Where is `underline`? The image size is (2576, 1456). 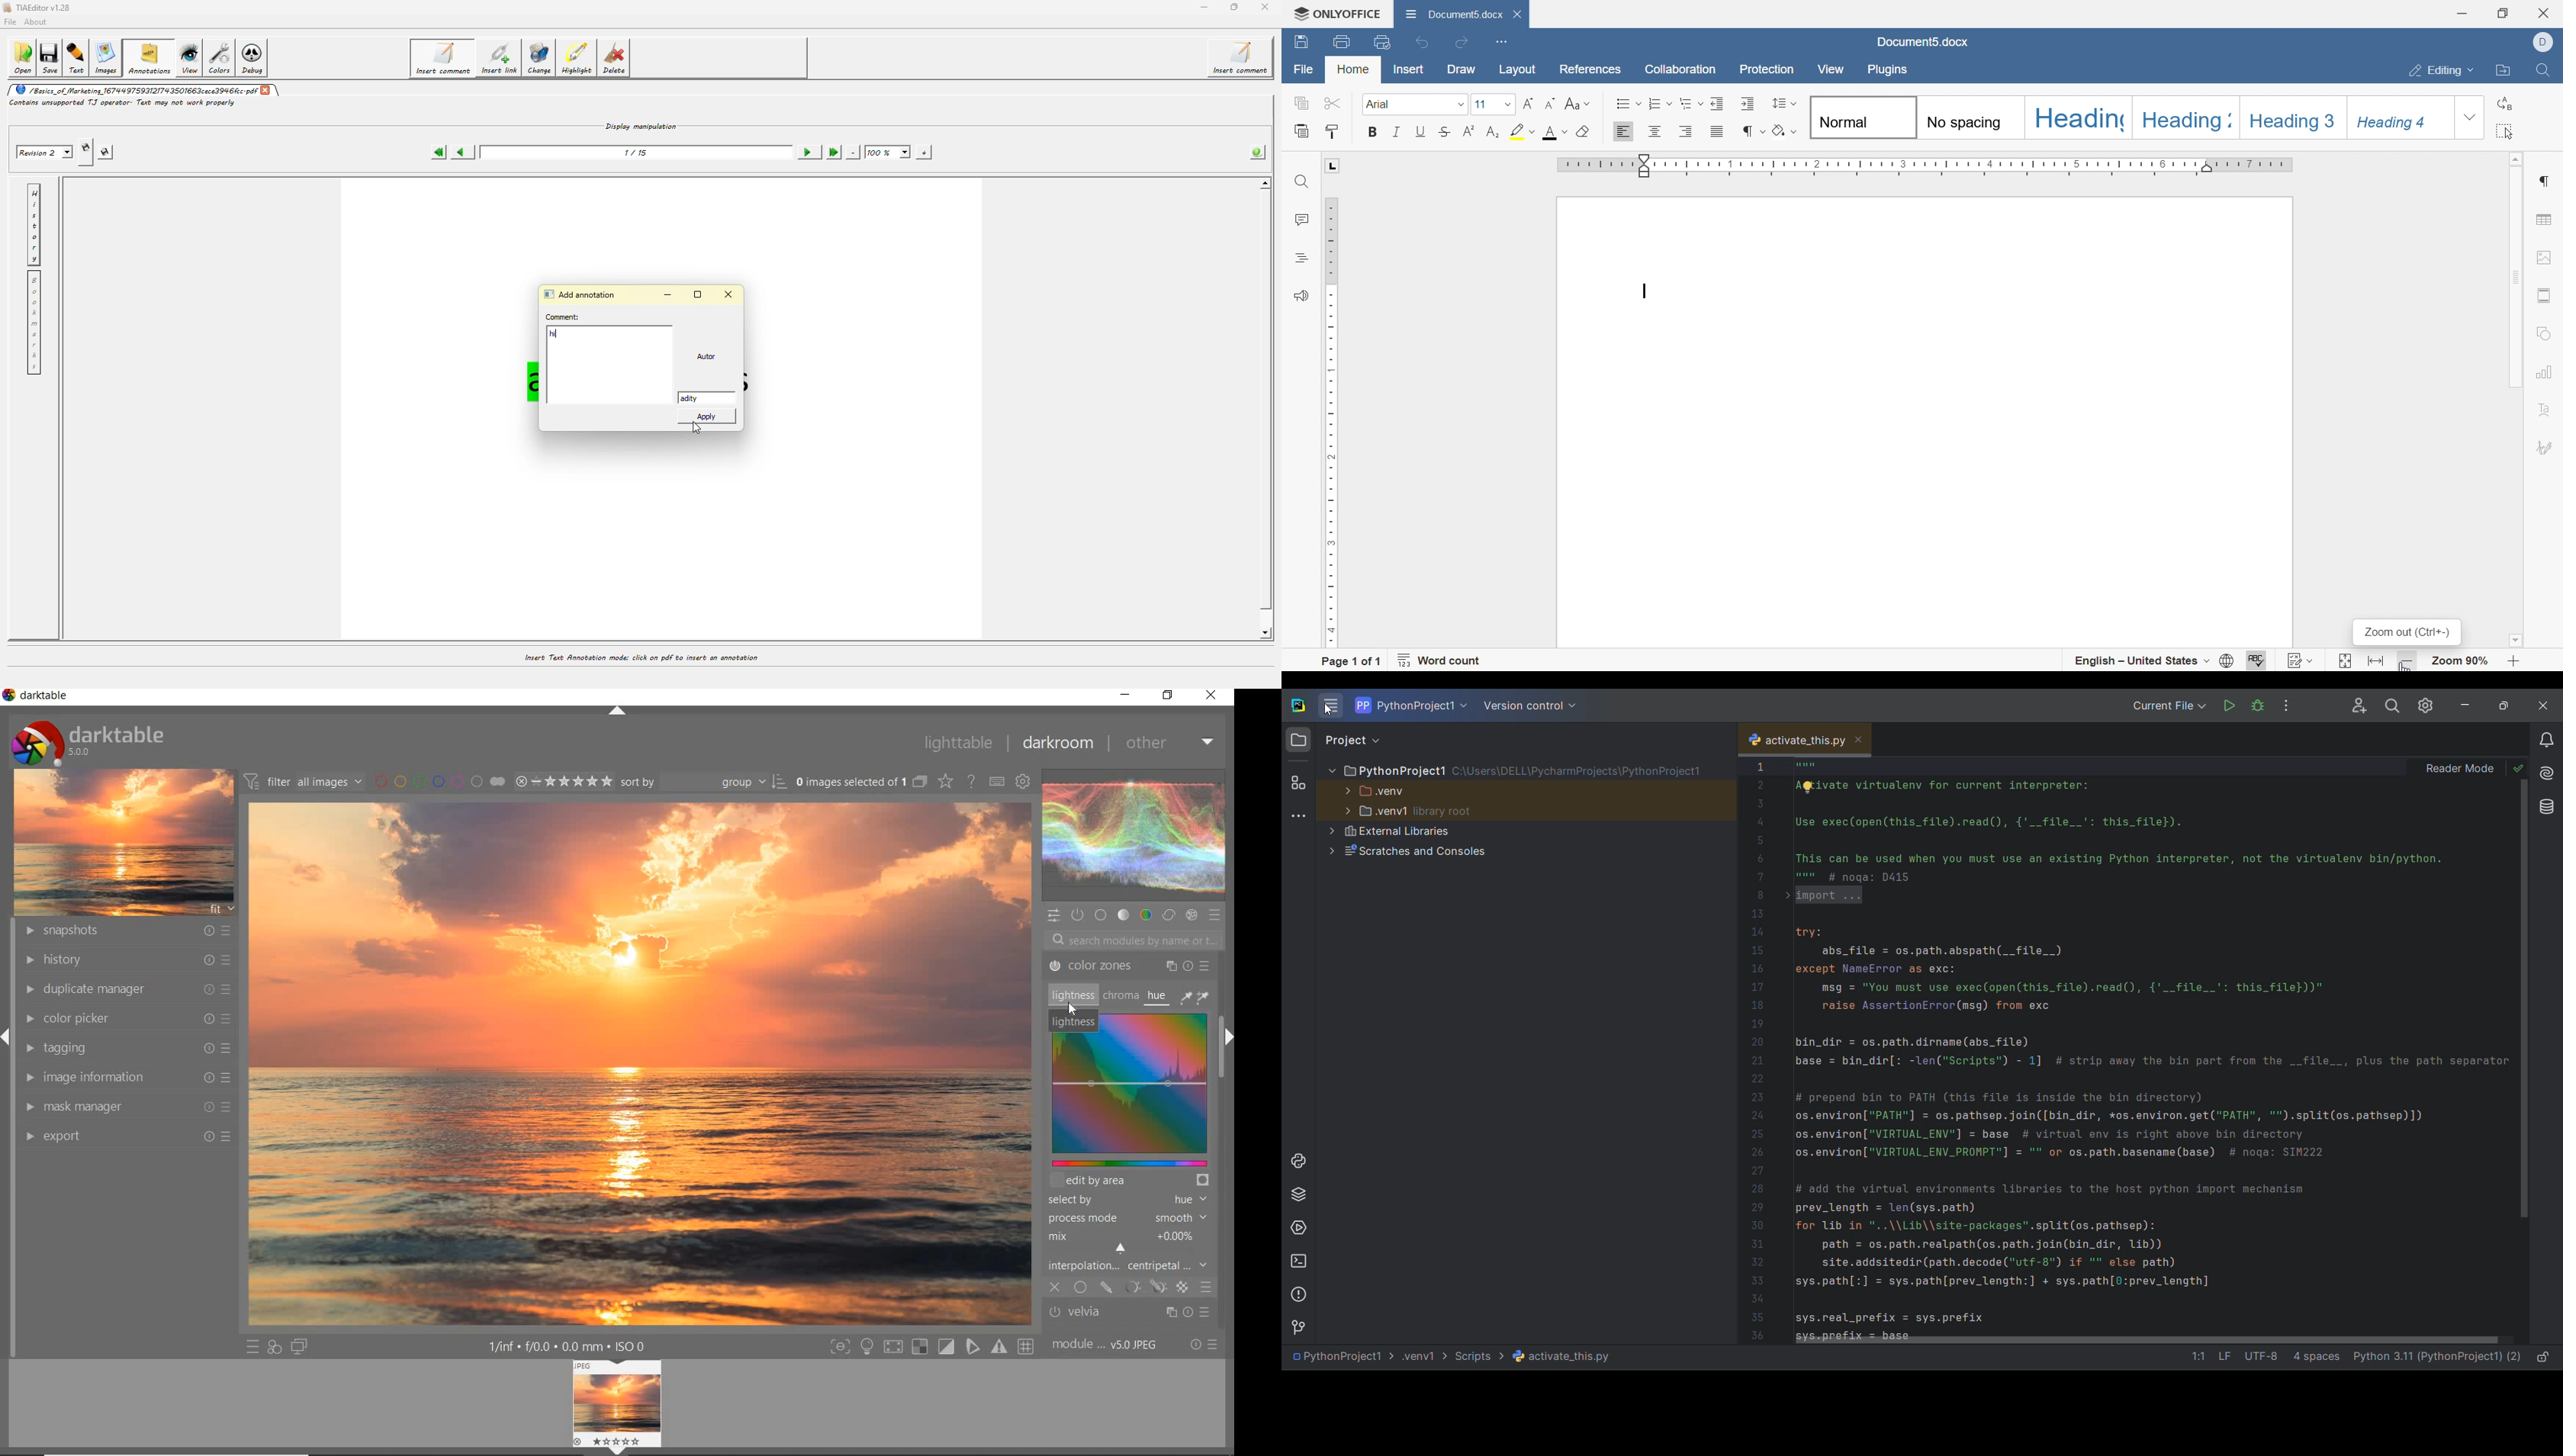
underline is located at coordinates (1417, 133).